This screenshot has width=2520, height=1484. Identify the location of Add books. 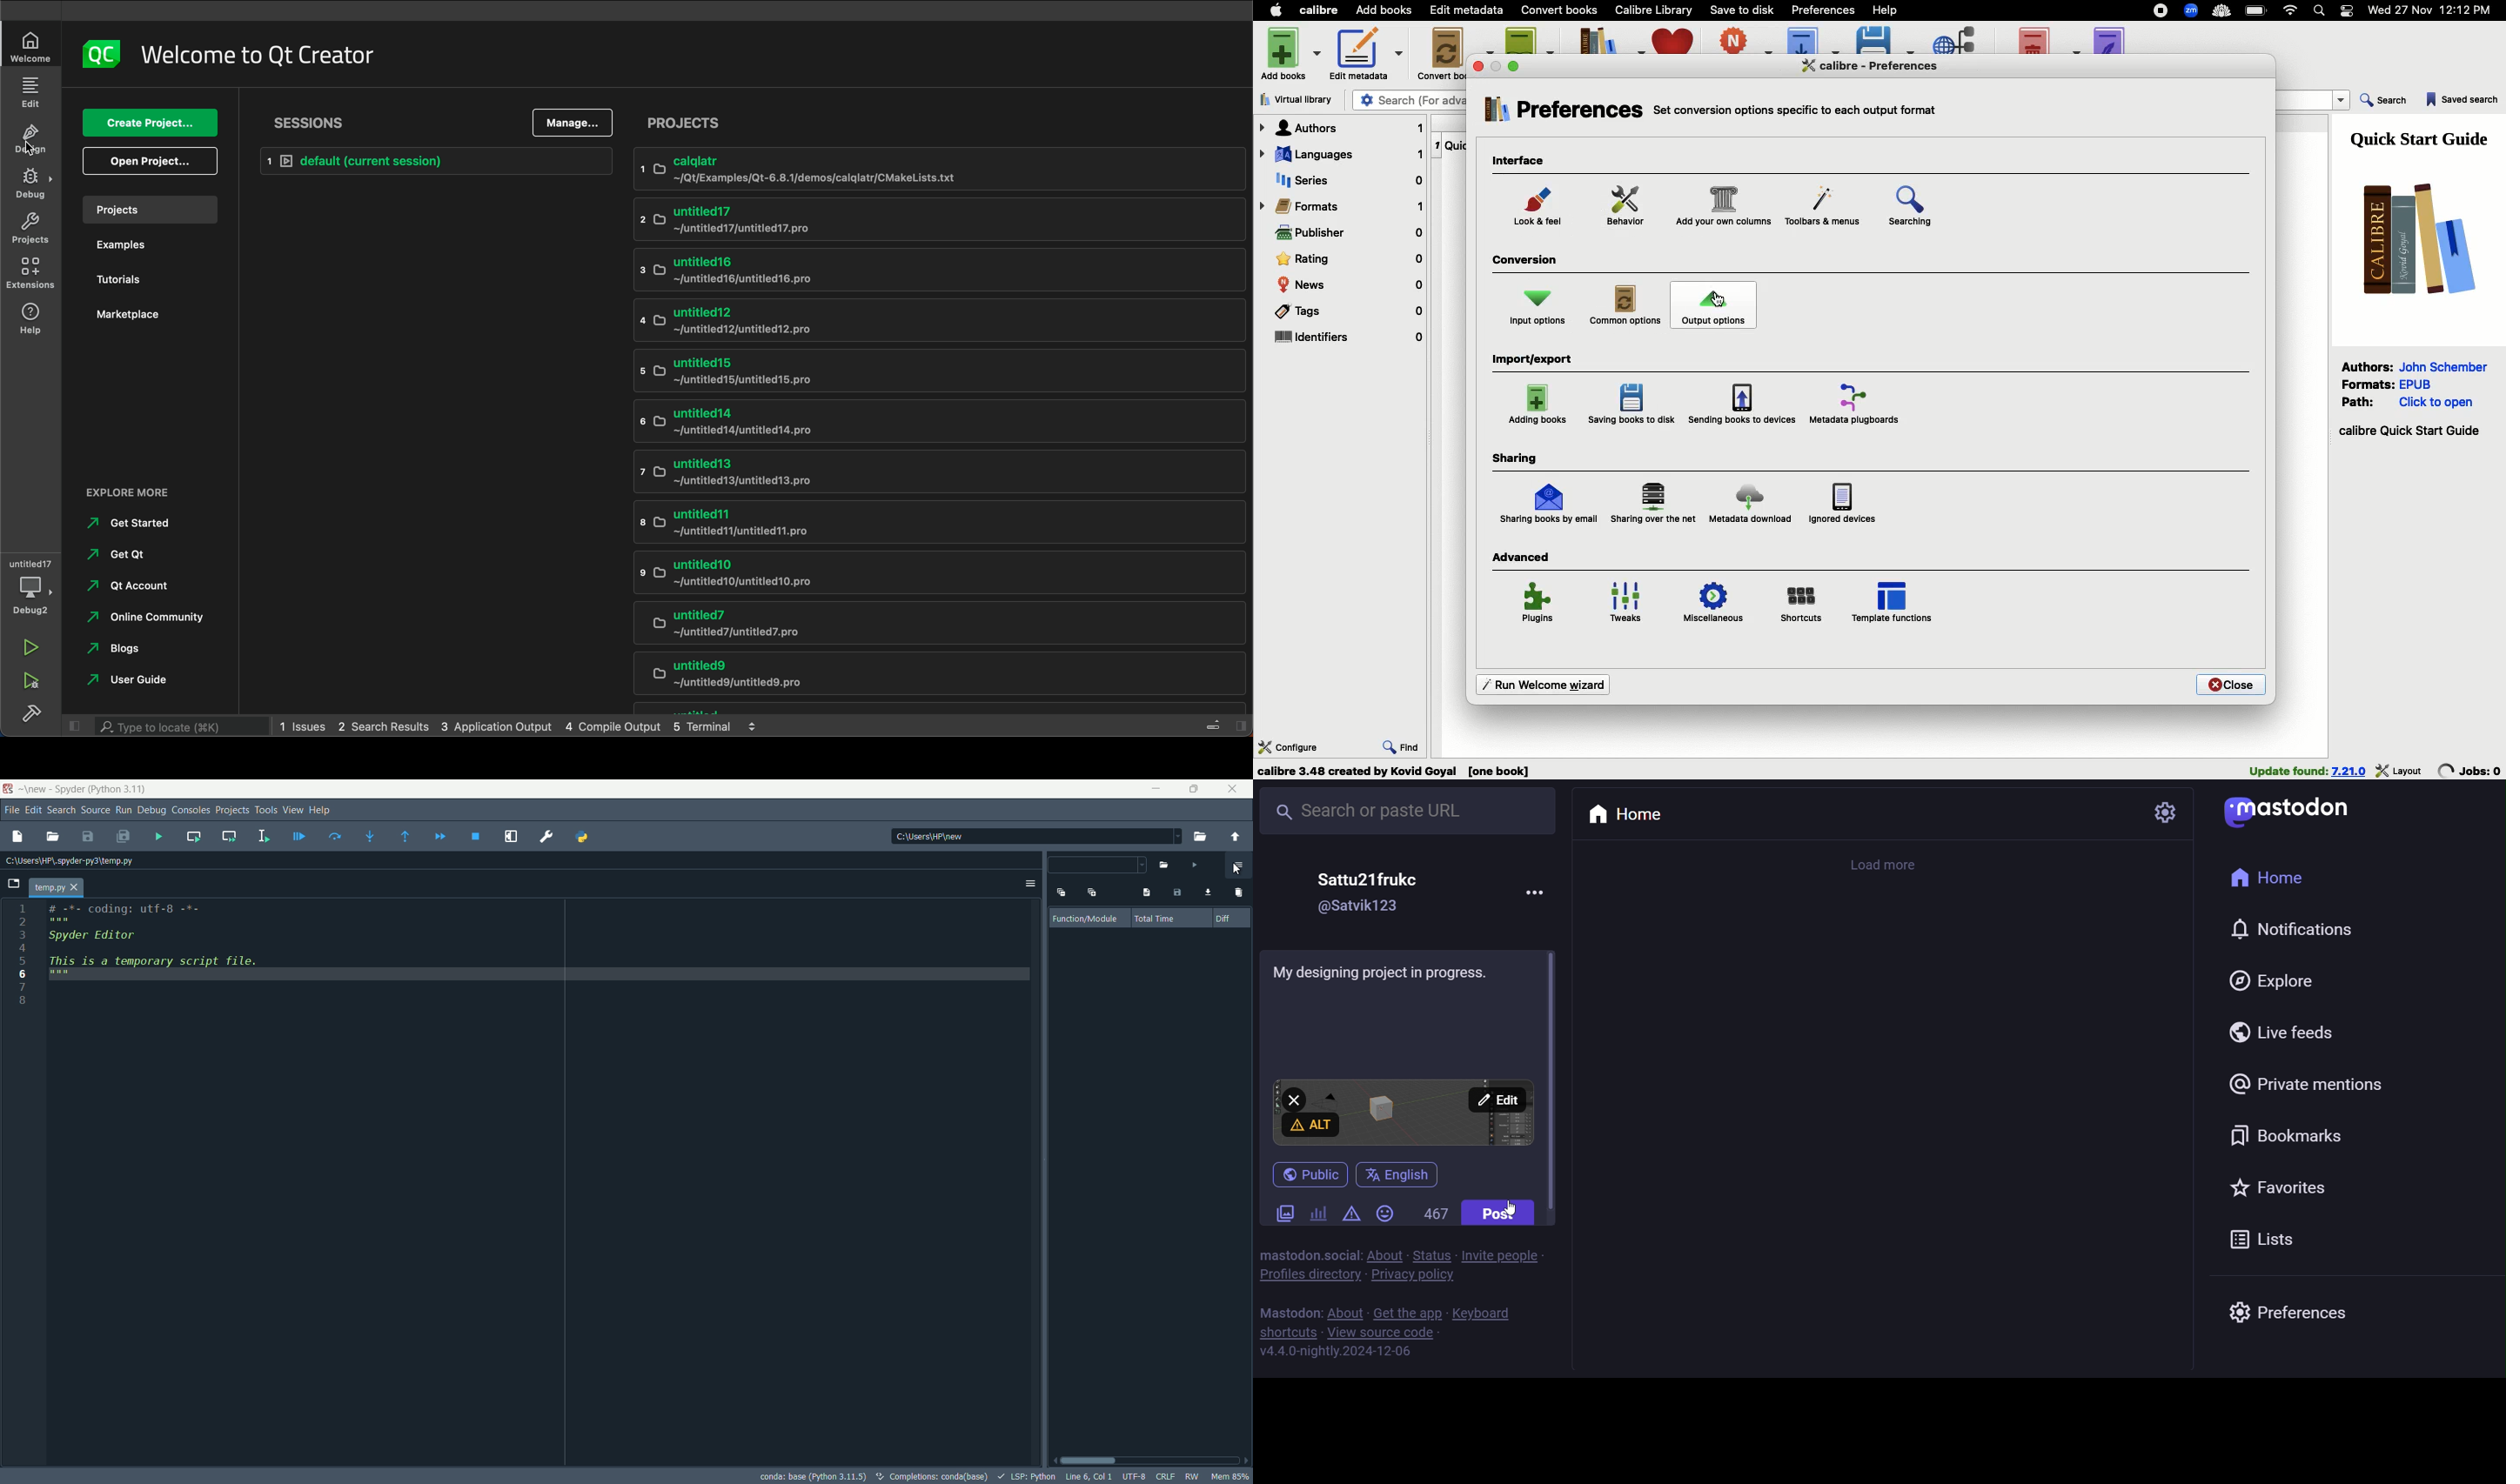
(1384, 11).